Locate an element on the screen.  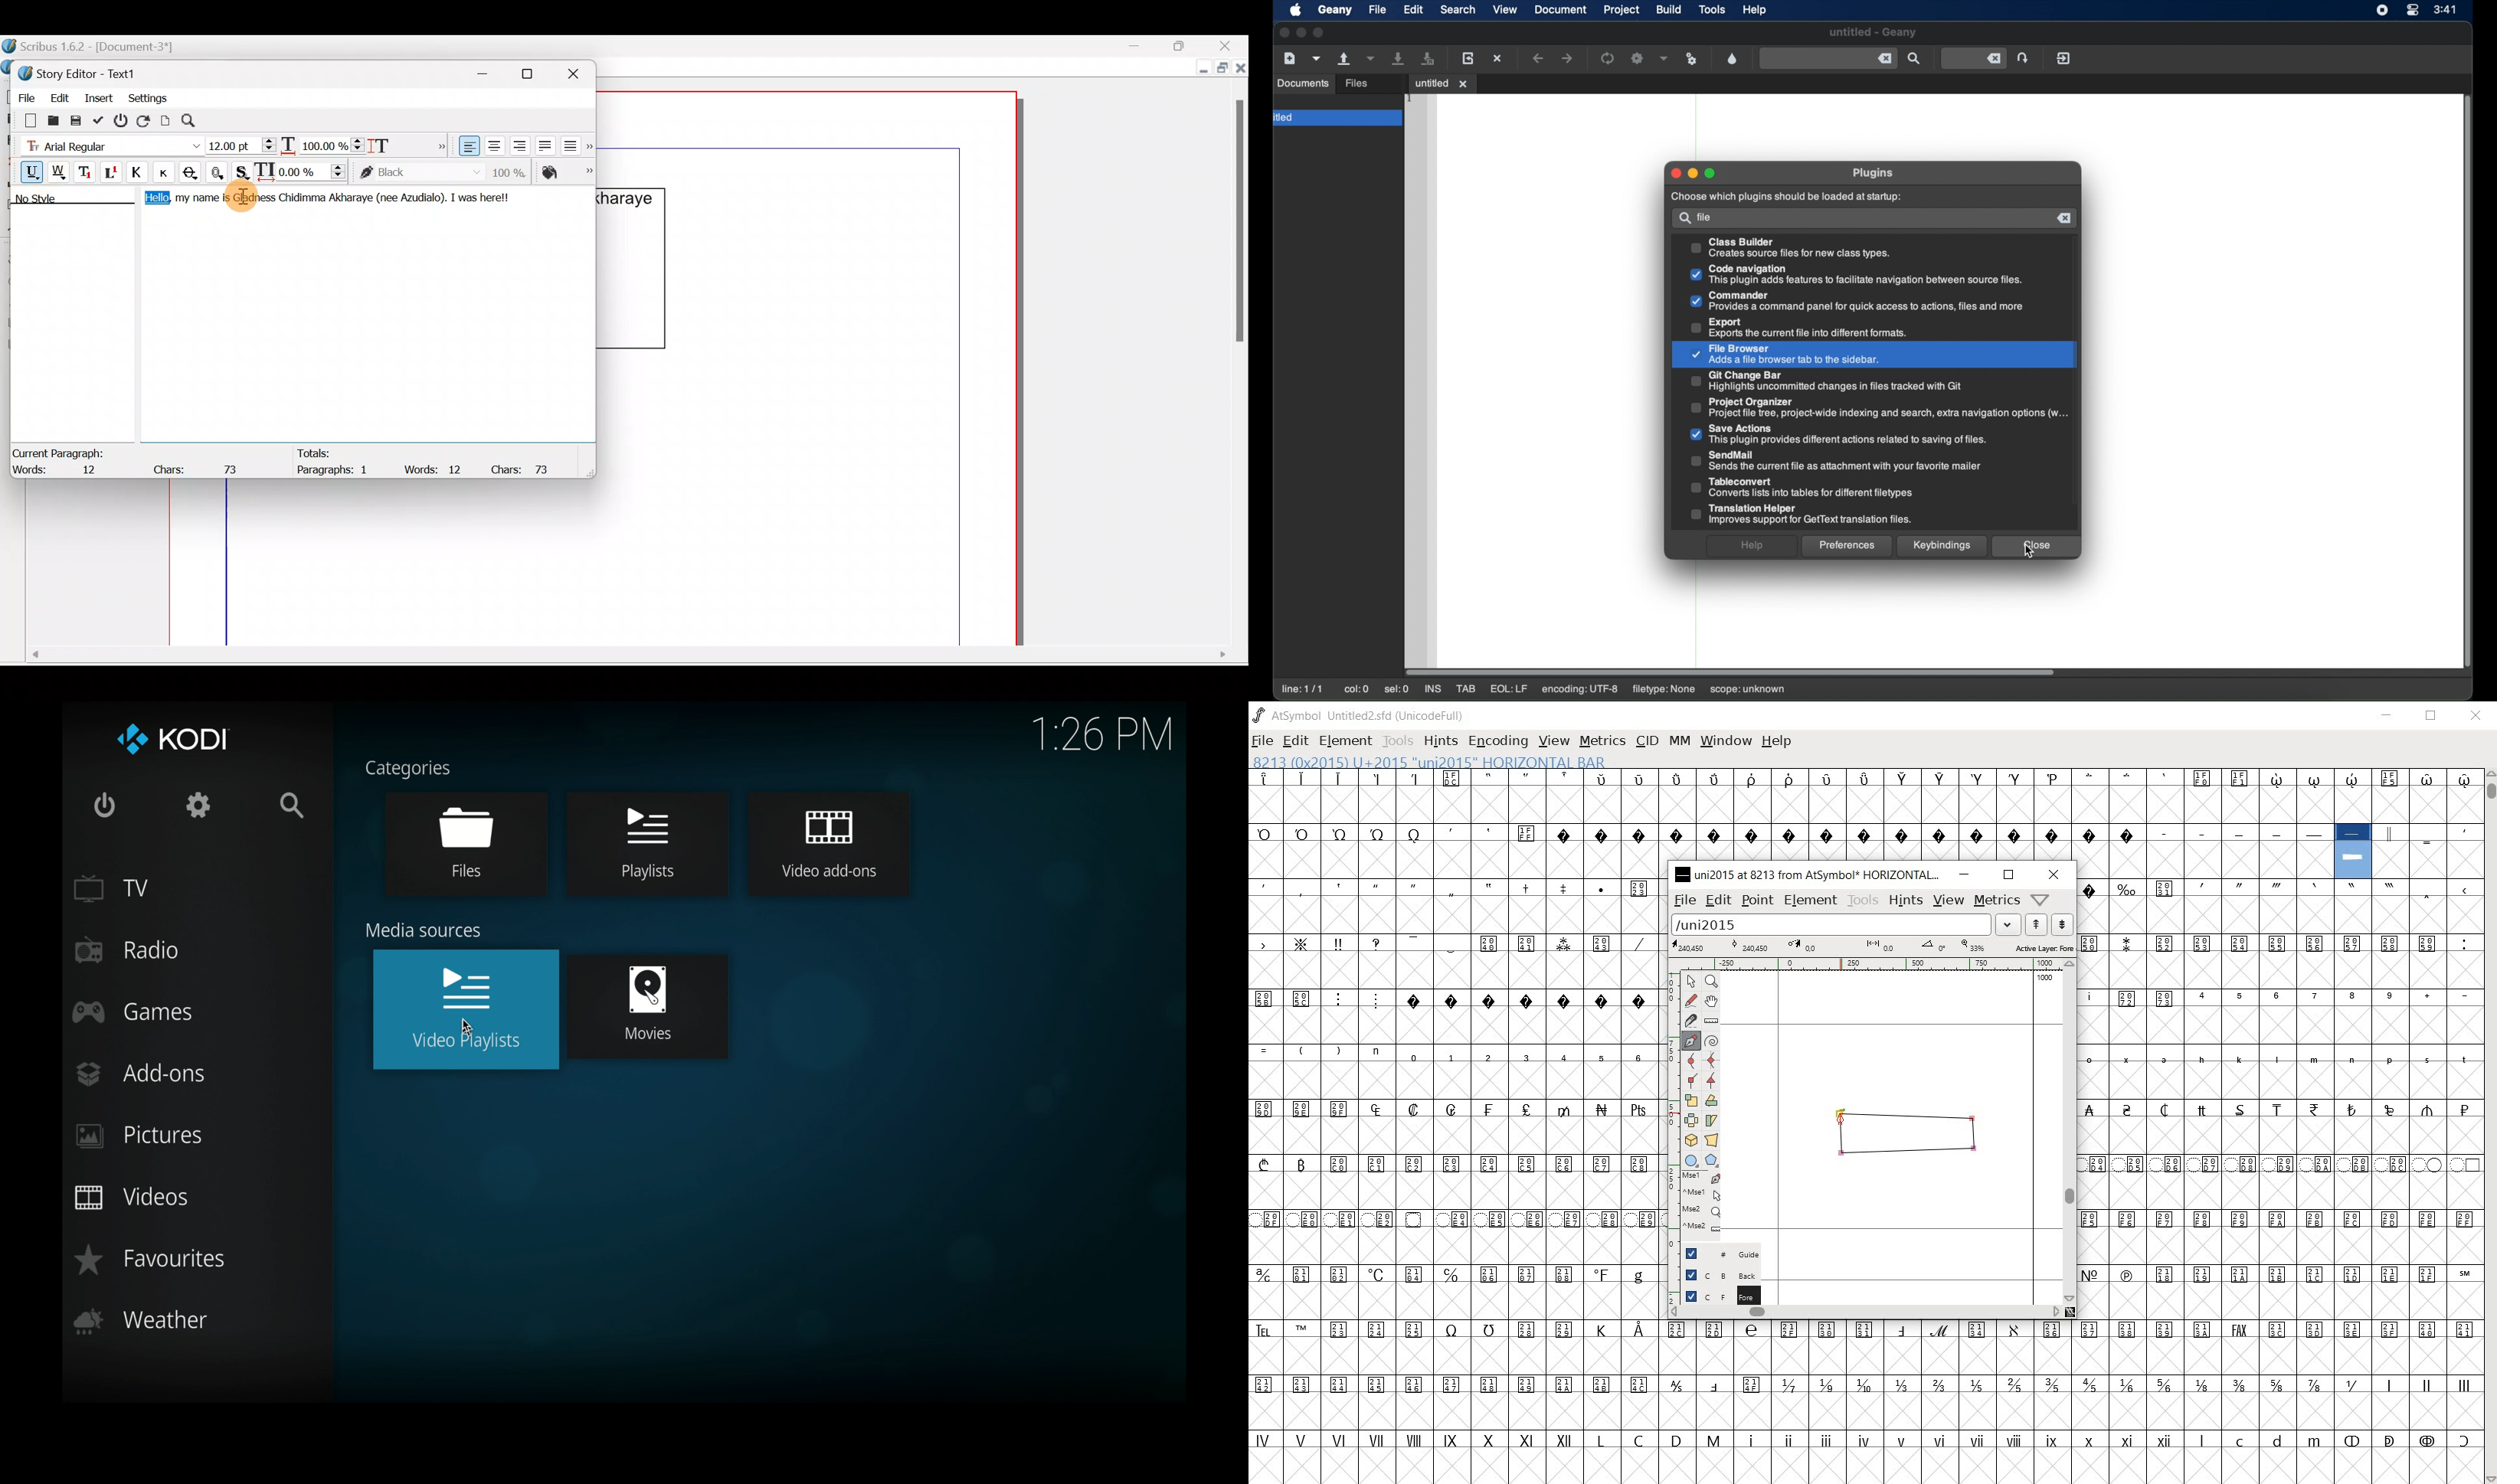
edit is located at coordinates (1719, 901).